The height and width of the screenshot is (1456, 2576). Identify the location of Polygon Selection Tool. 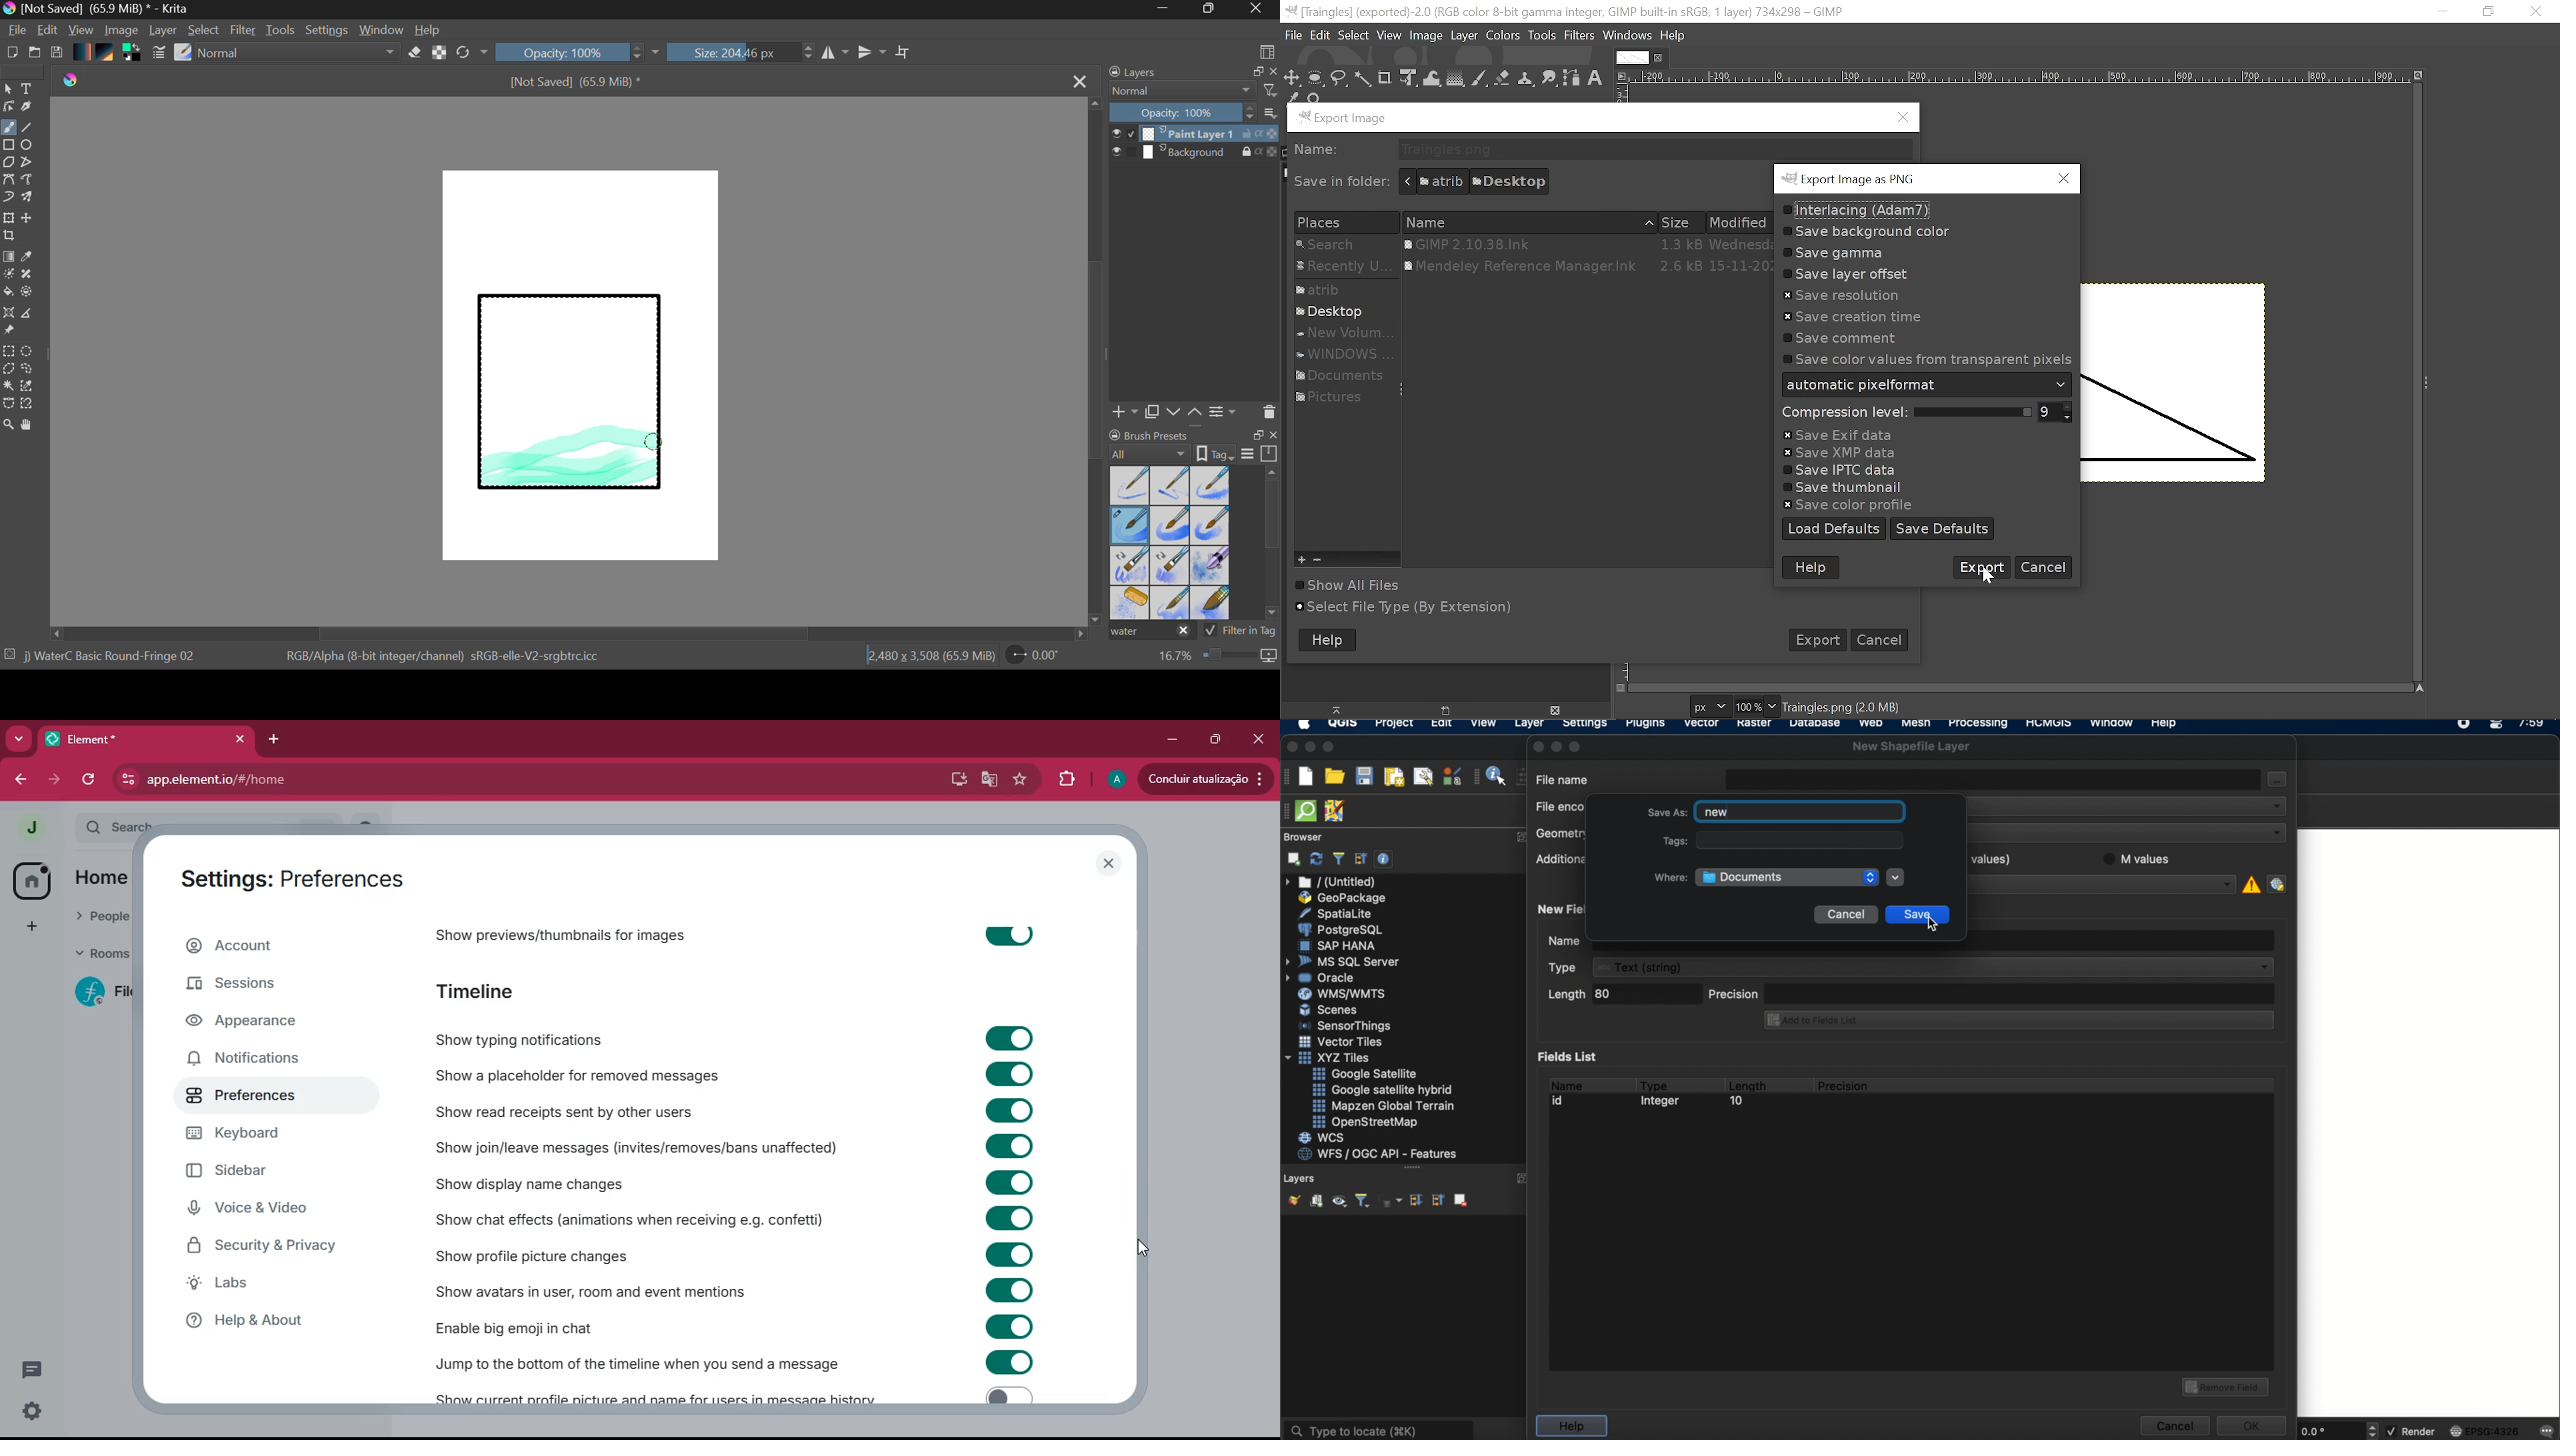
(8, 369).